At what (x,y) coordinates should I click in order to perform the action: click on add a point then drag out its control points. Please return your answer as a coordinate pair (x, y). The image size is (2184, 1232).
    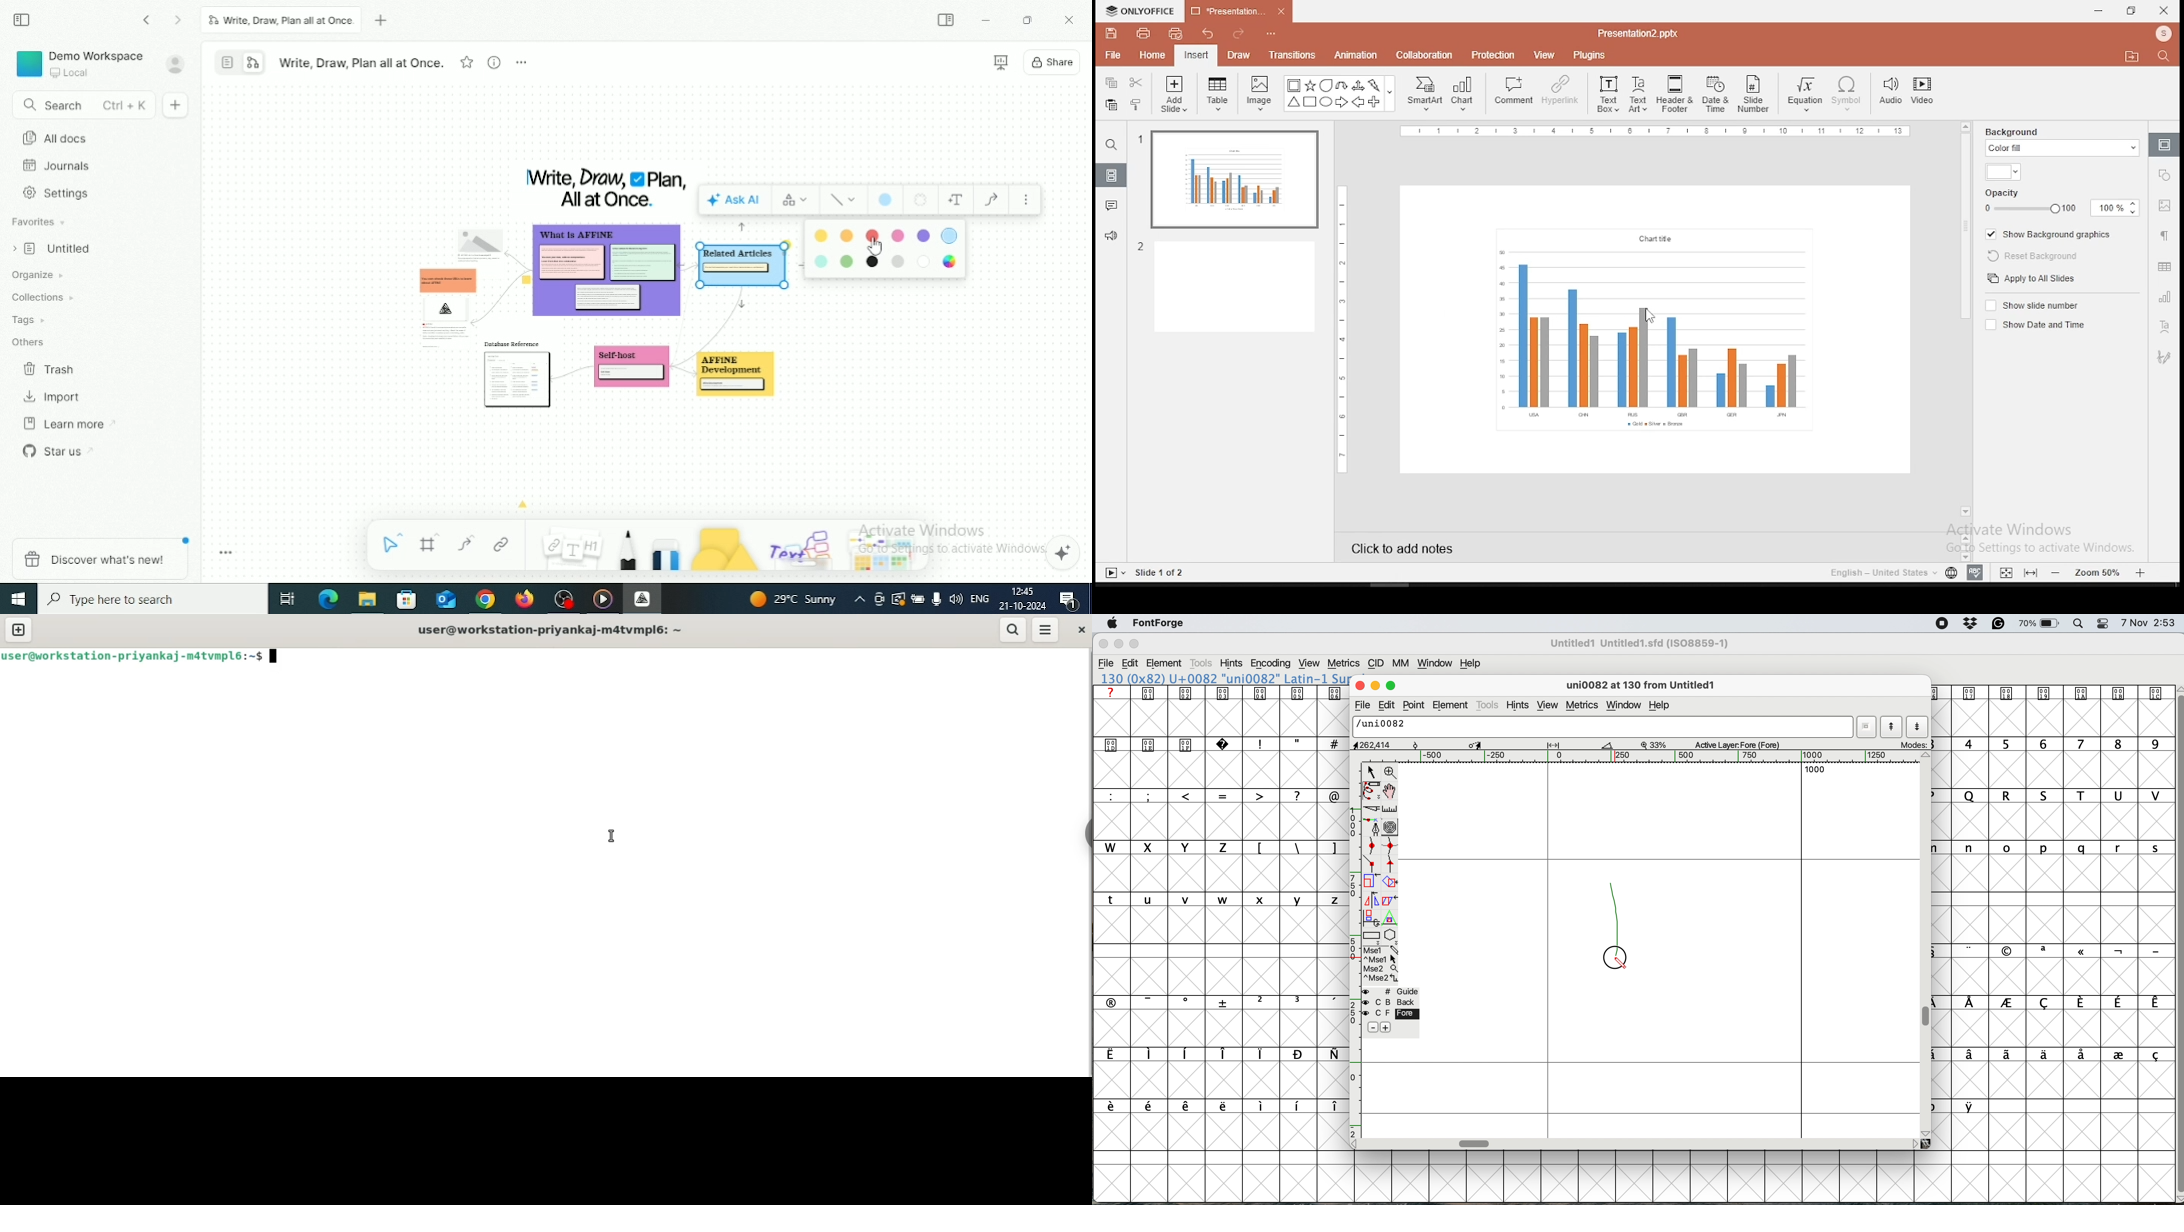
    Looking at the image, I should click on (1372, 828).